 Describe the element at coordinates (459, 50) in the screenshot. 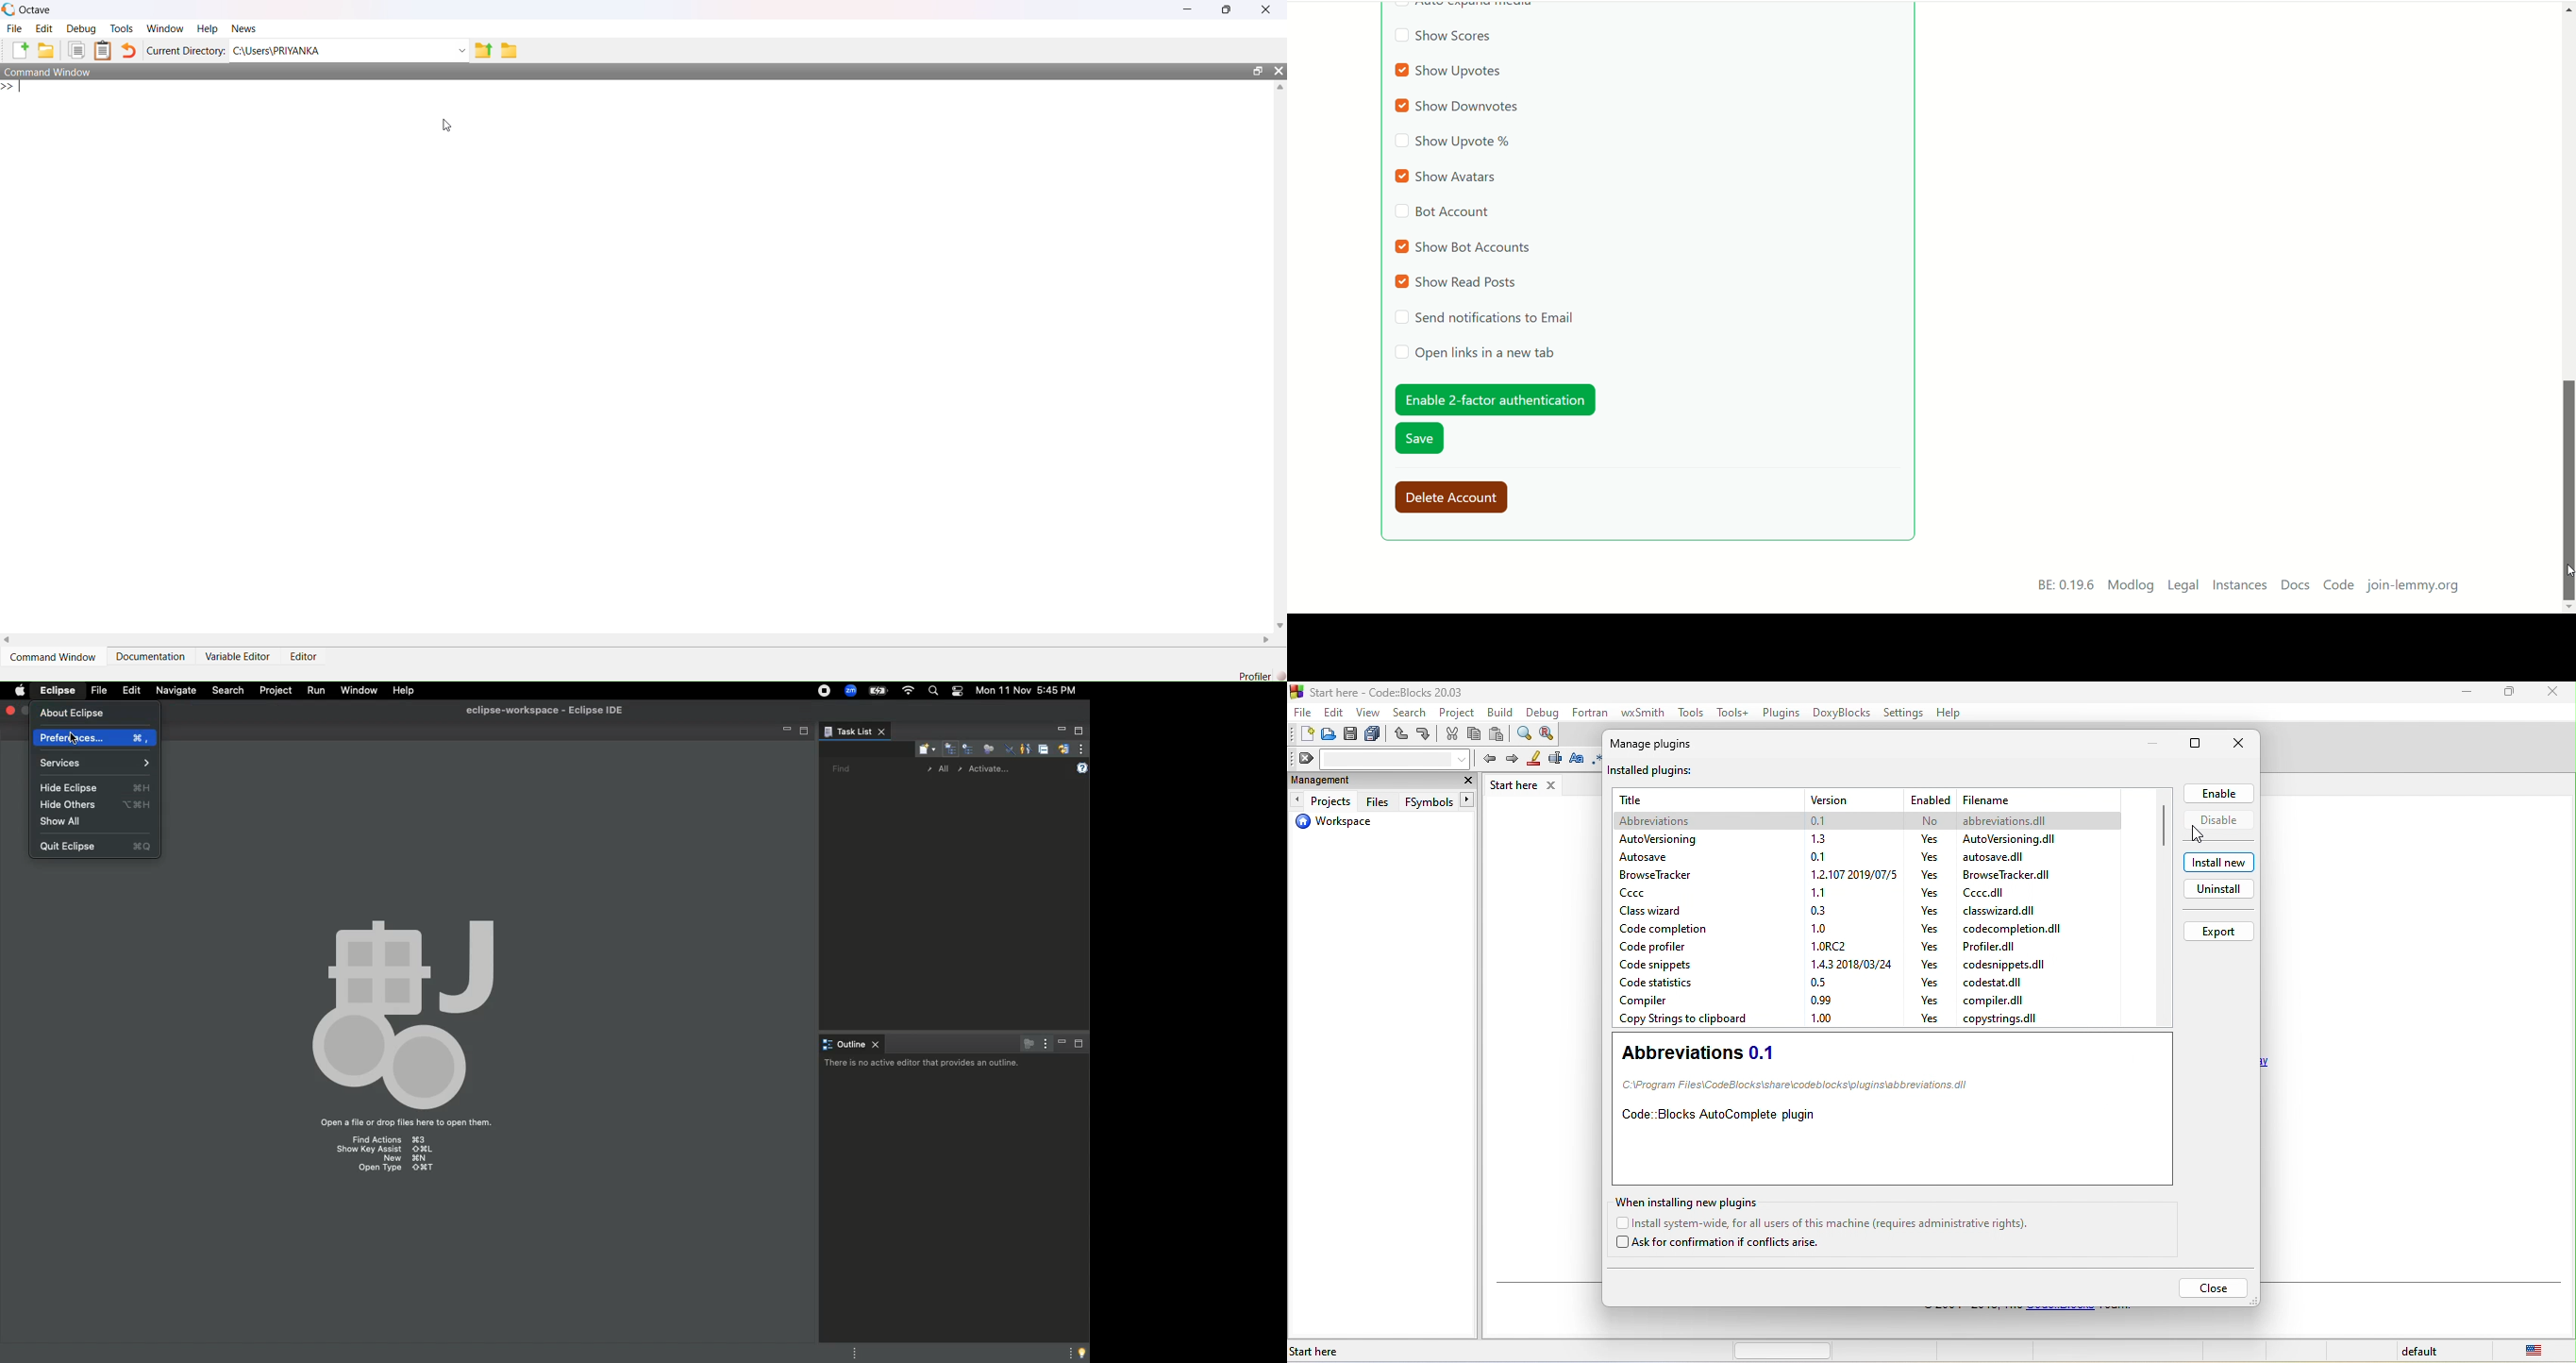

I see `Dropdown` at that location.